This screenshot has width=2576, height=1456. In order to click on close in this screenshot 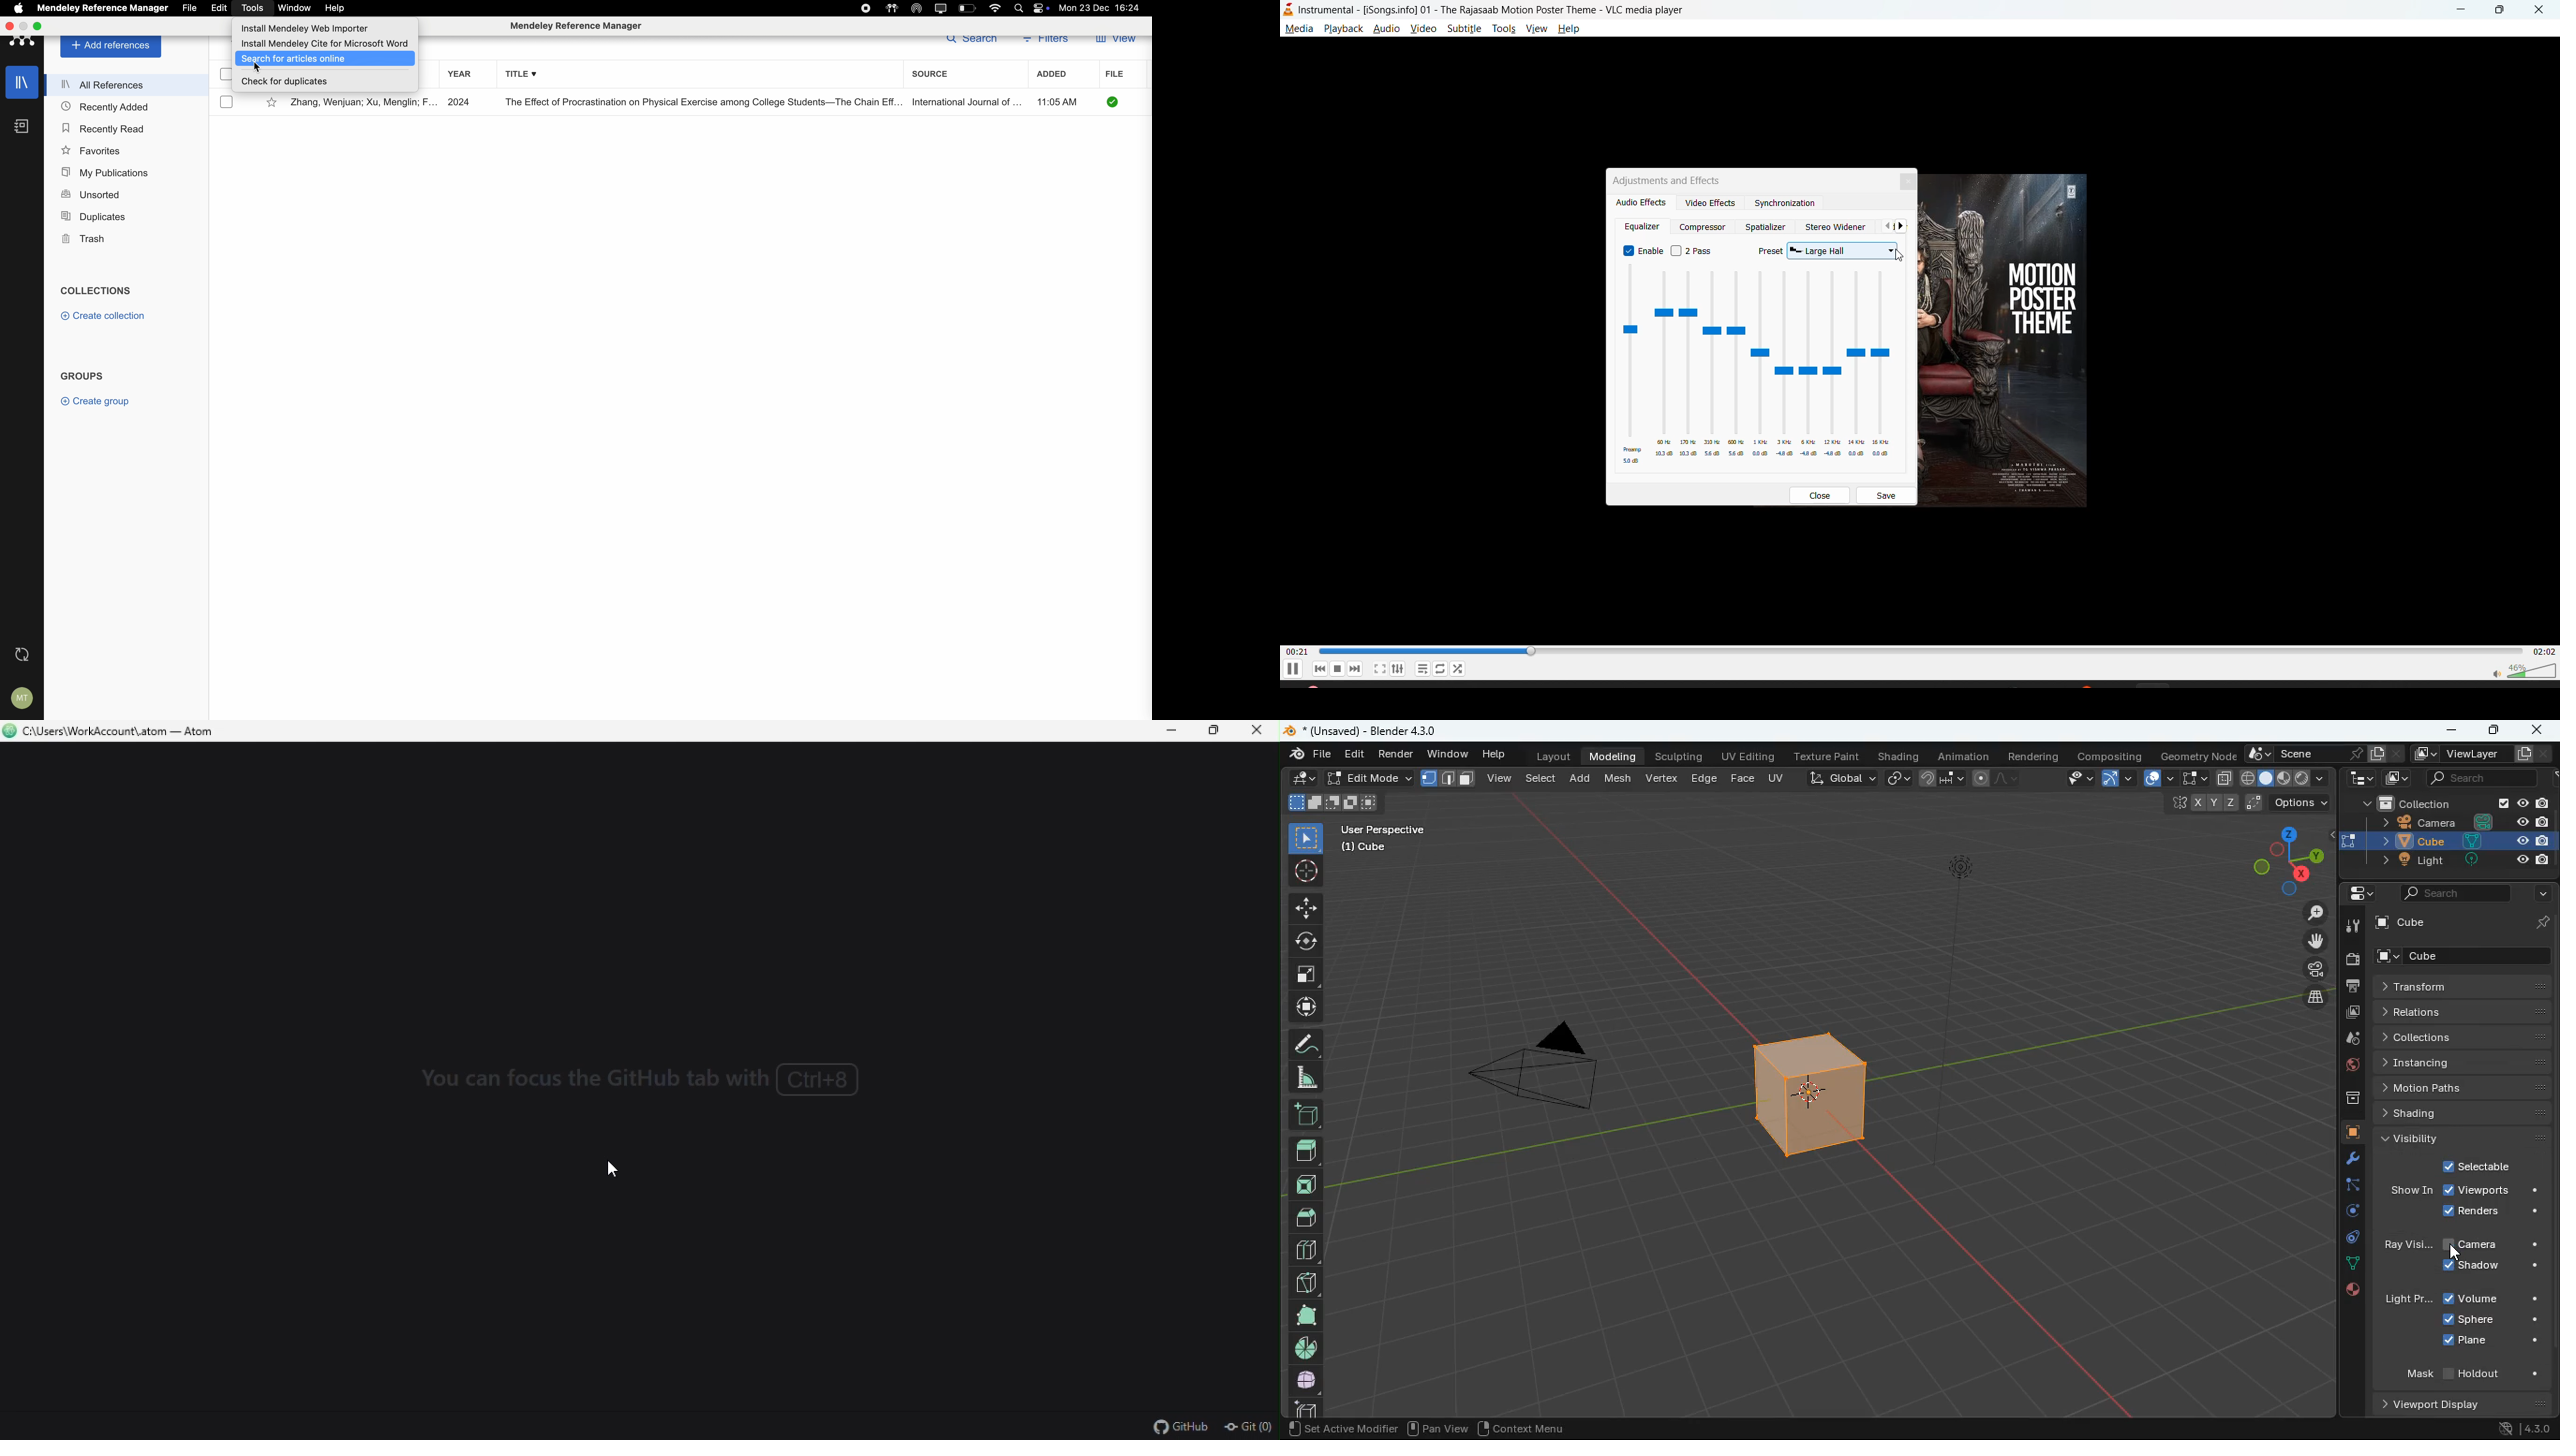, I will do `click(2541, 10)`.